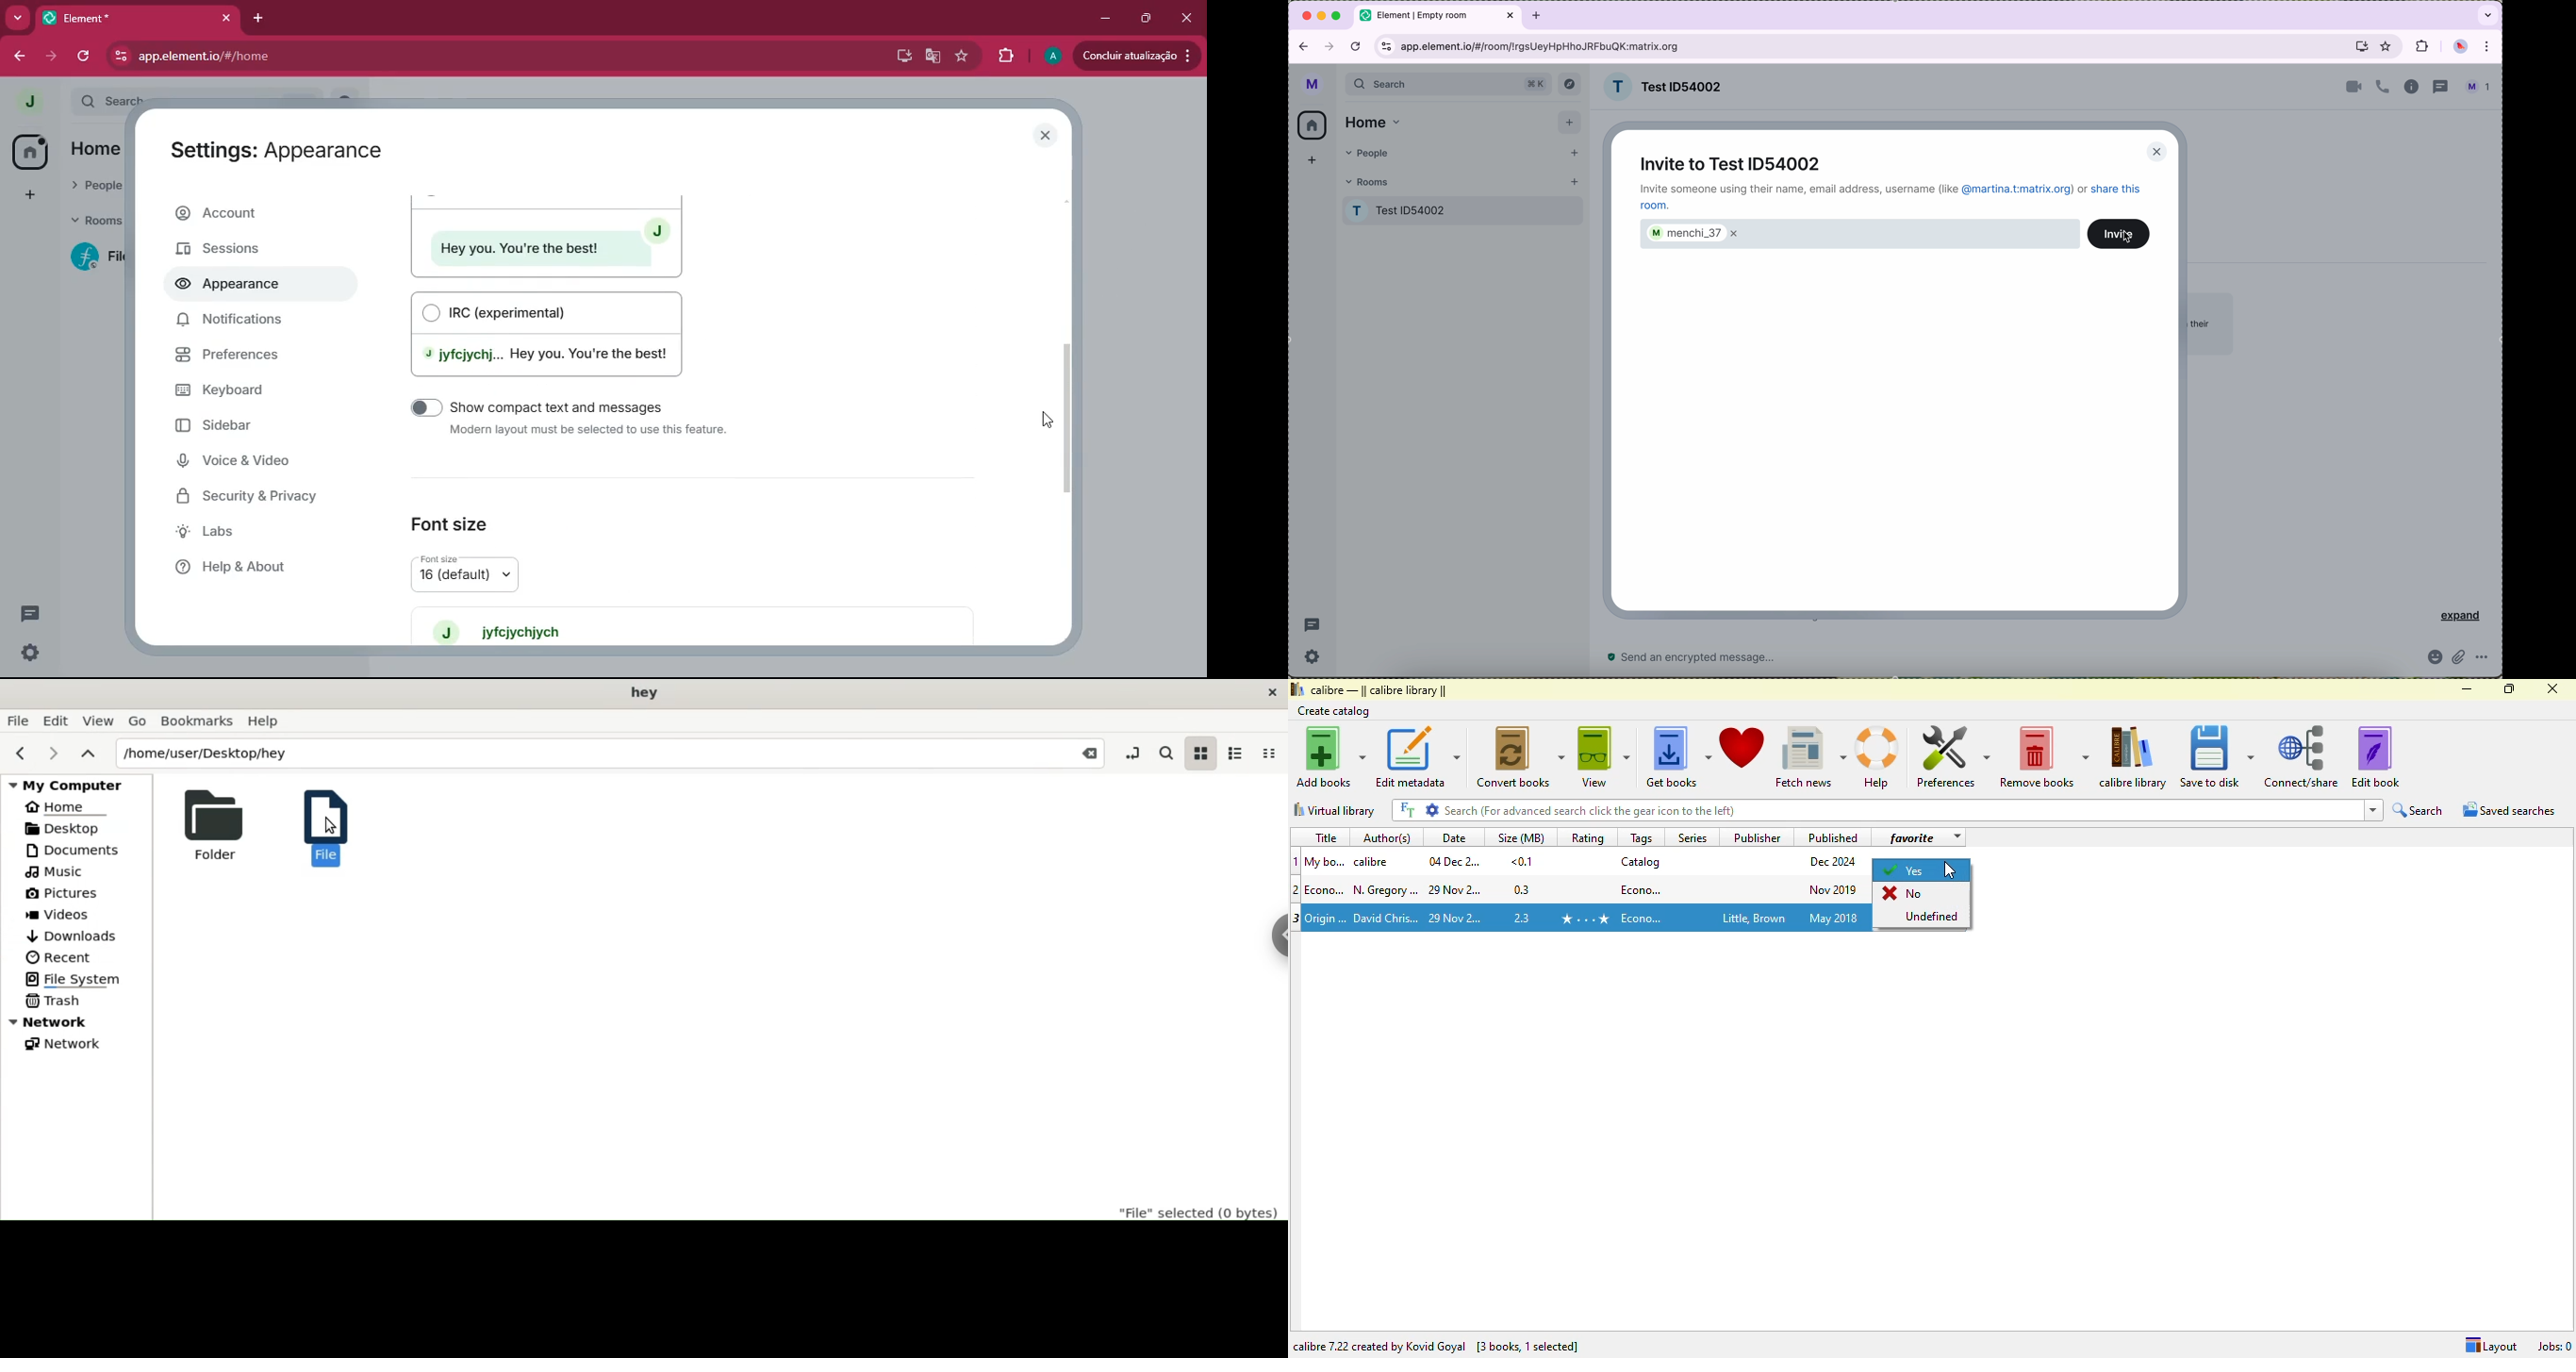  Describe the element at coordinates (639, 693) in the screenshot. I see `hey` at that location.